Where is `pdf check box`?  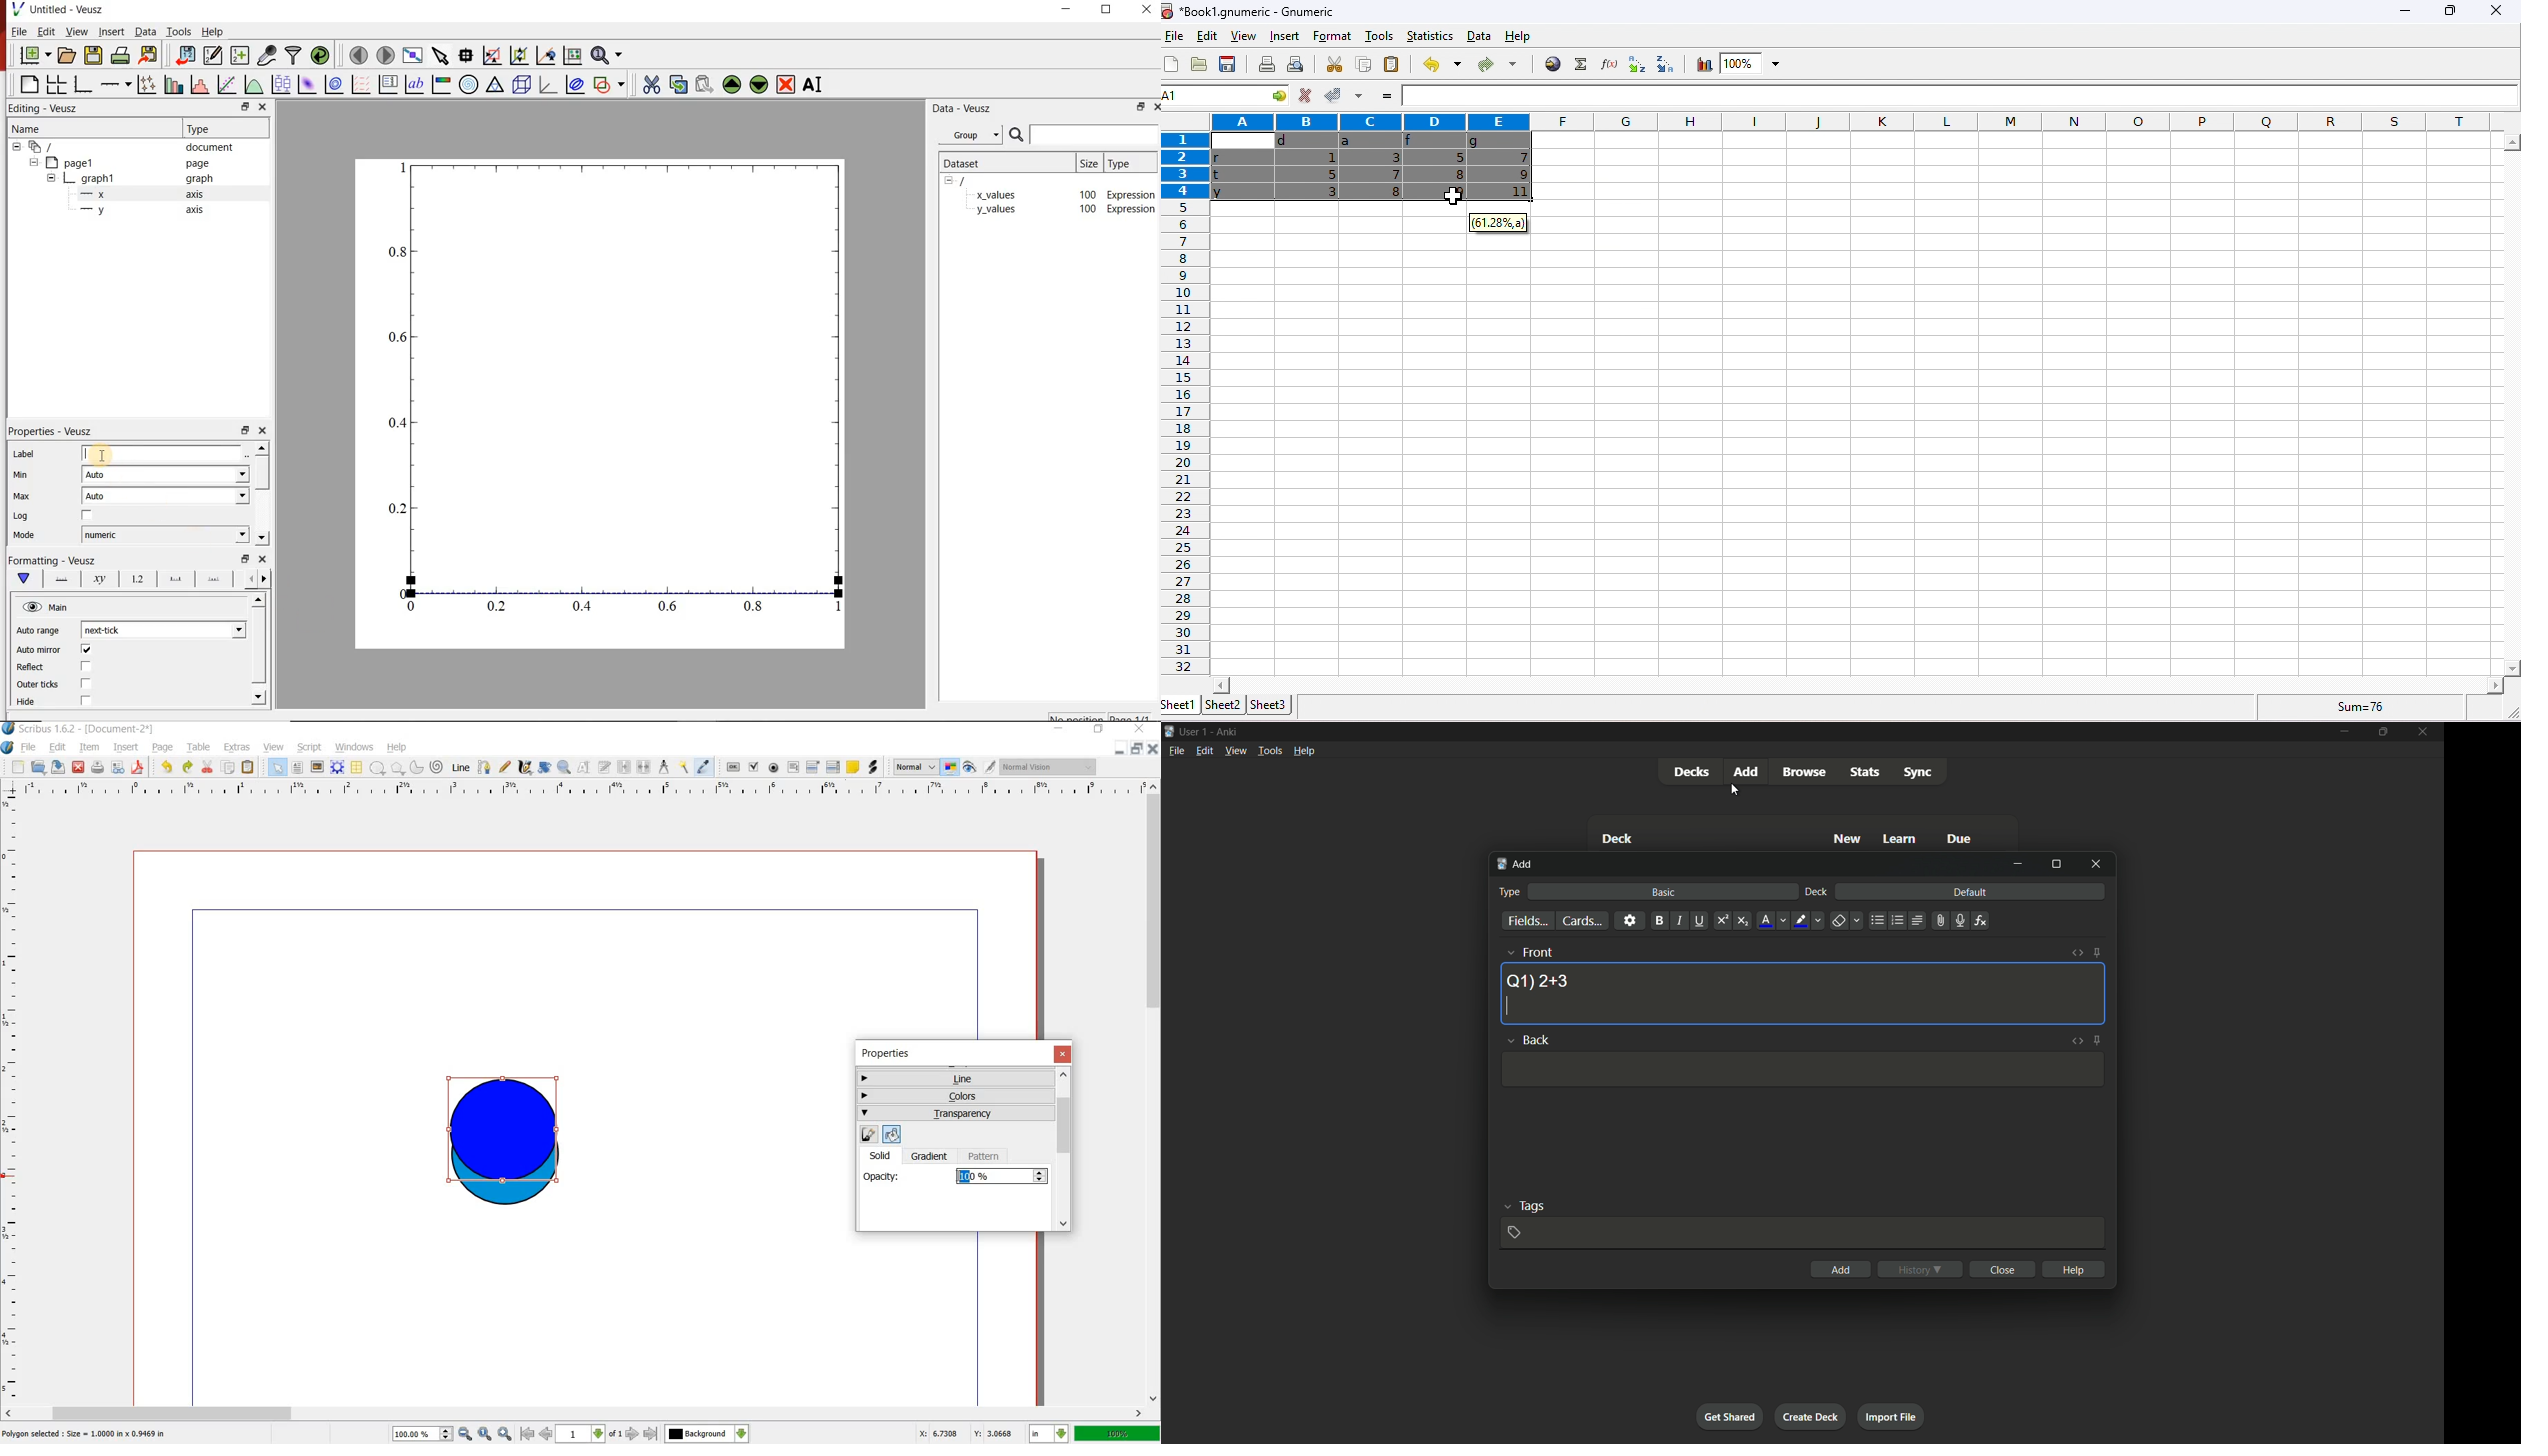
pdf check box is located at coordinates (753, 768).